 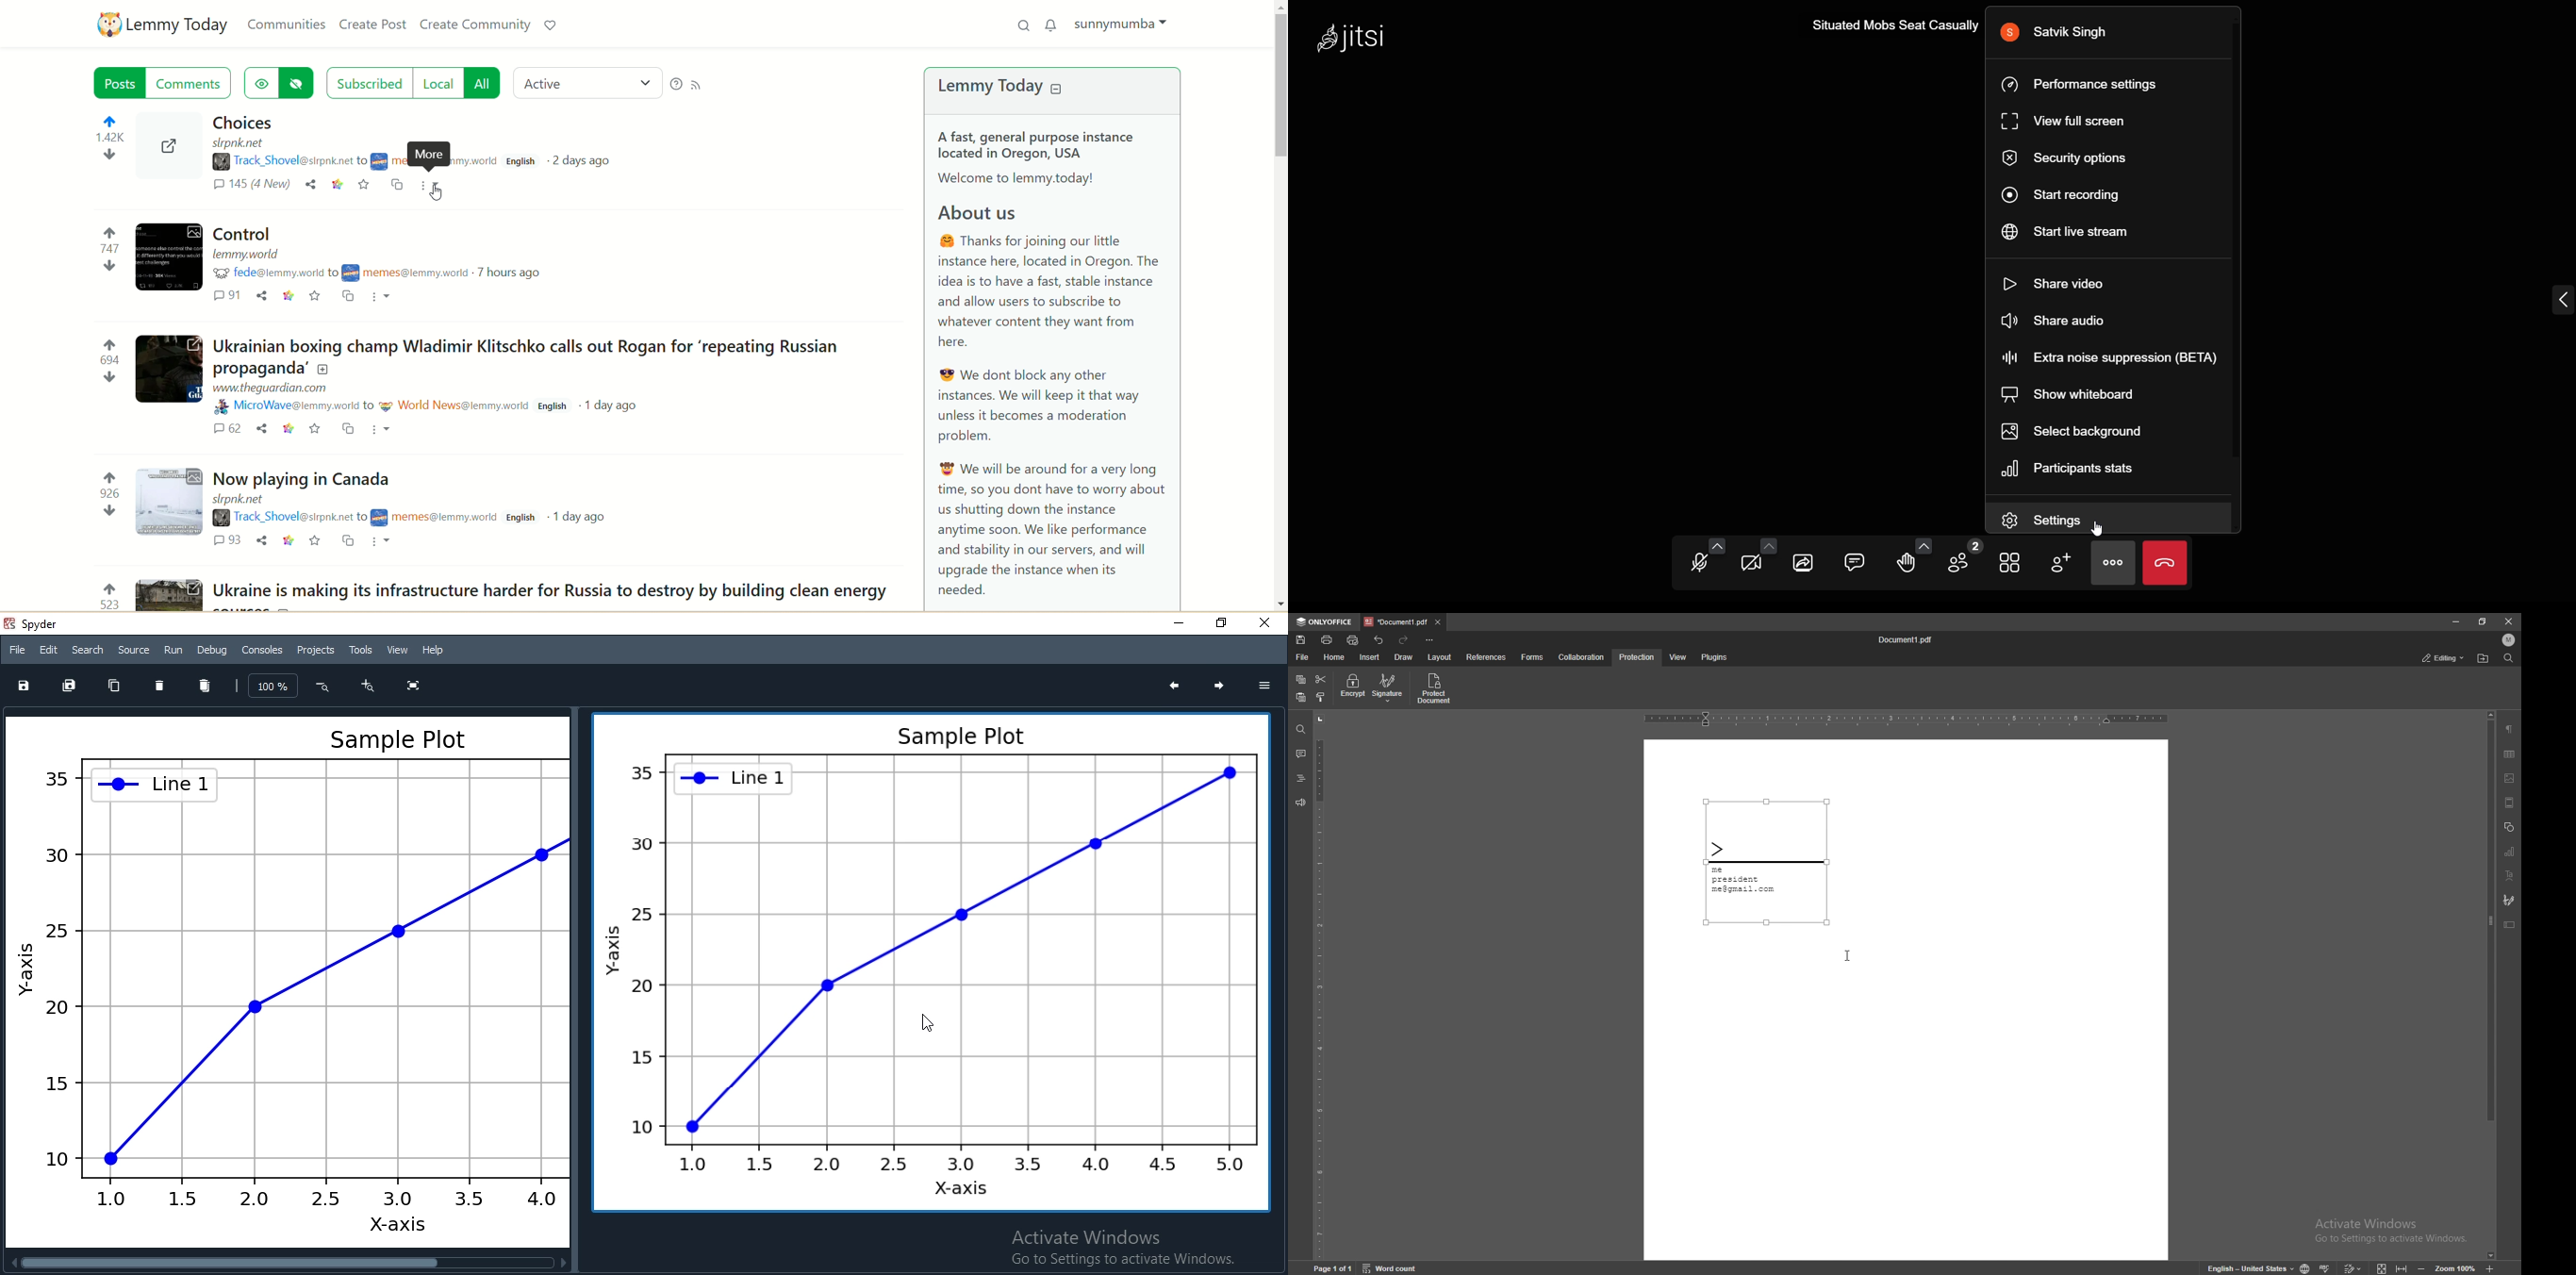 What do you see at coordinates (1301, 680) in the screenshot?
I see `copy` at bounding box center [1301, 680].